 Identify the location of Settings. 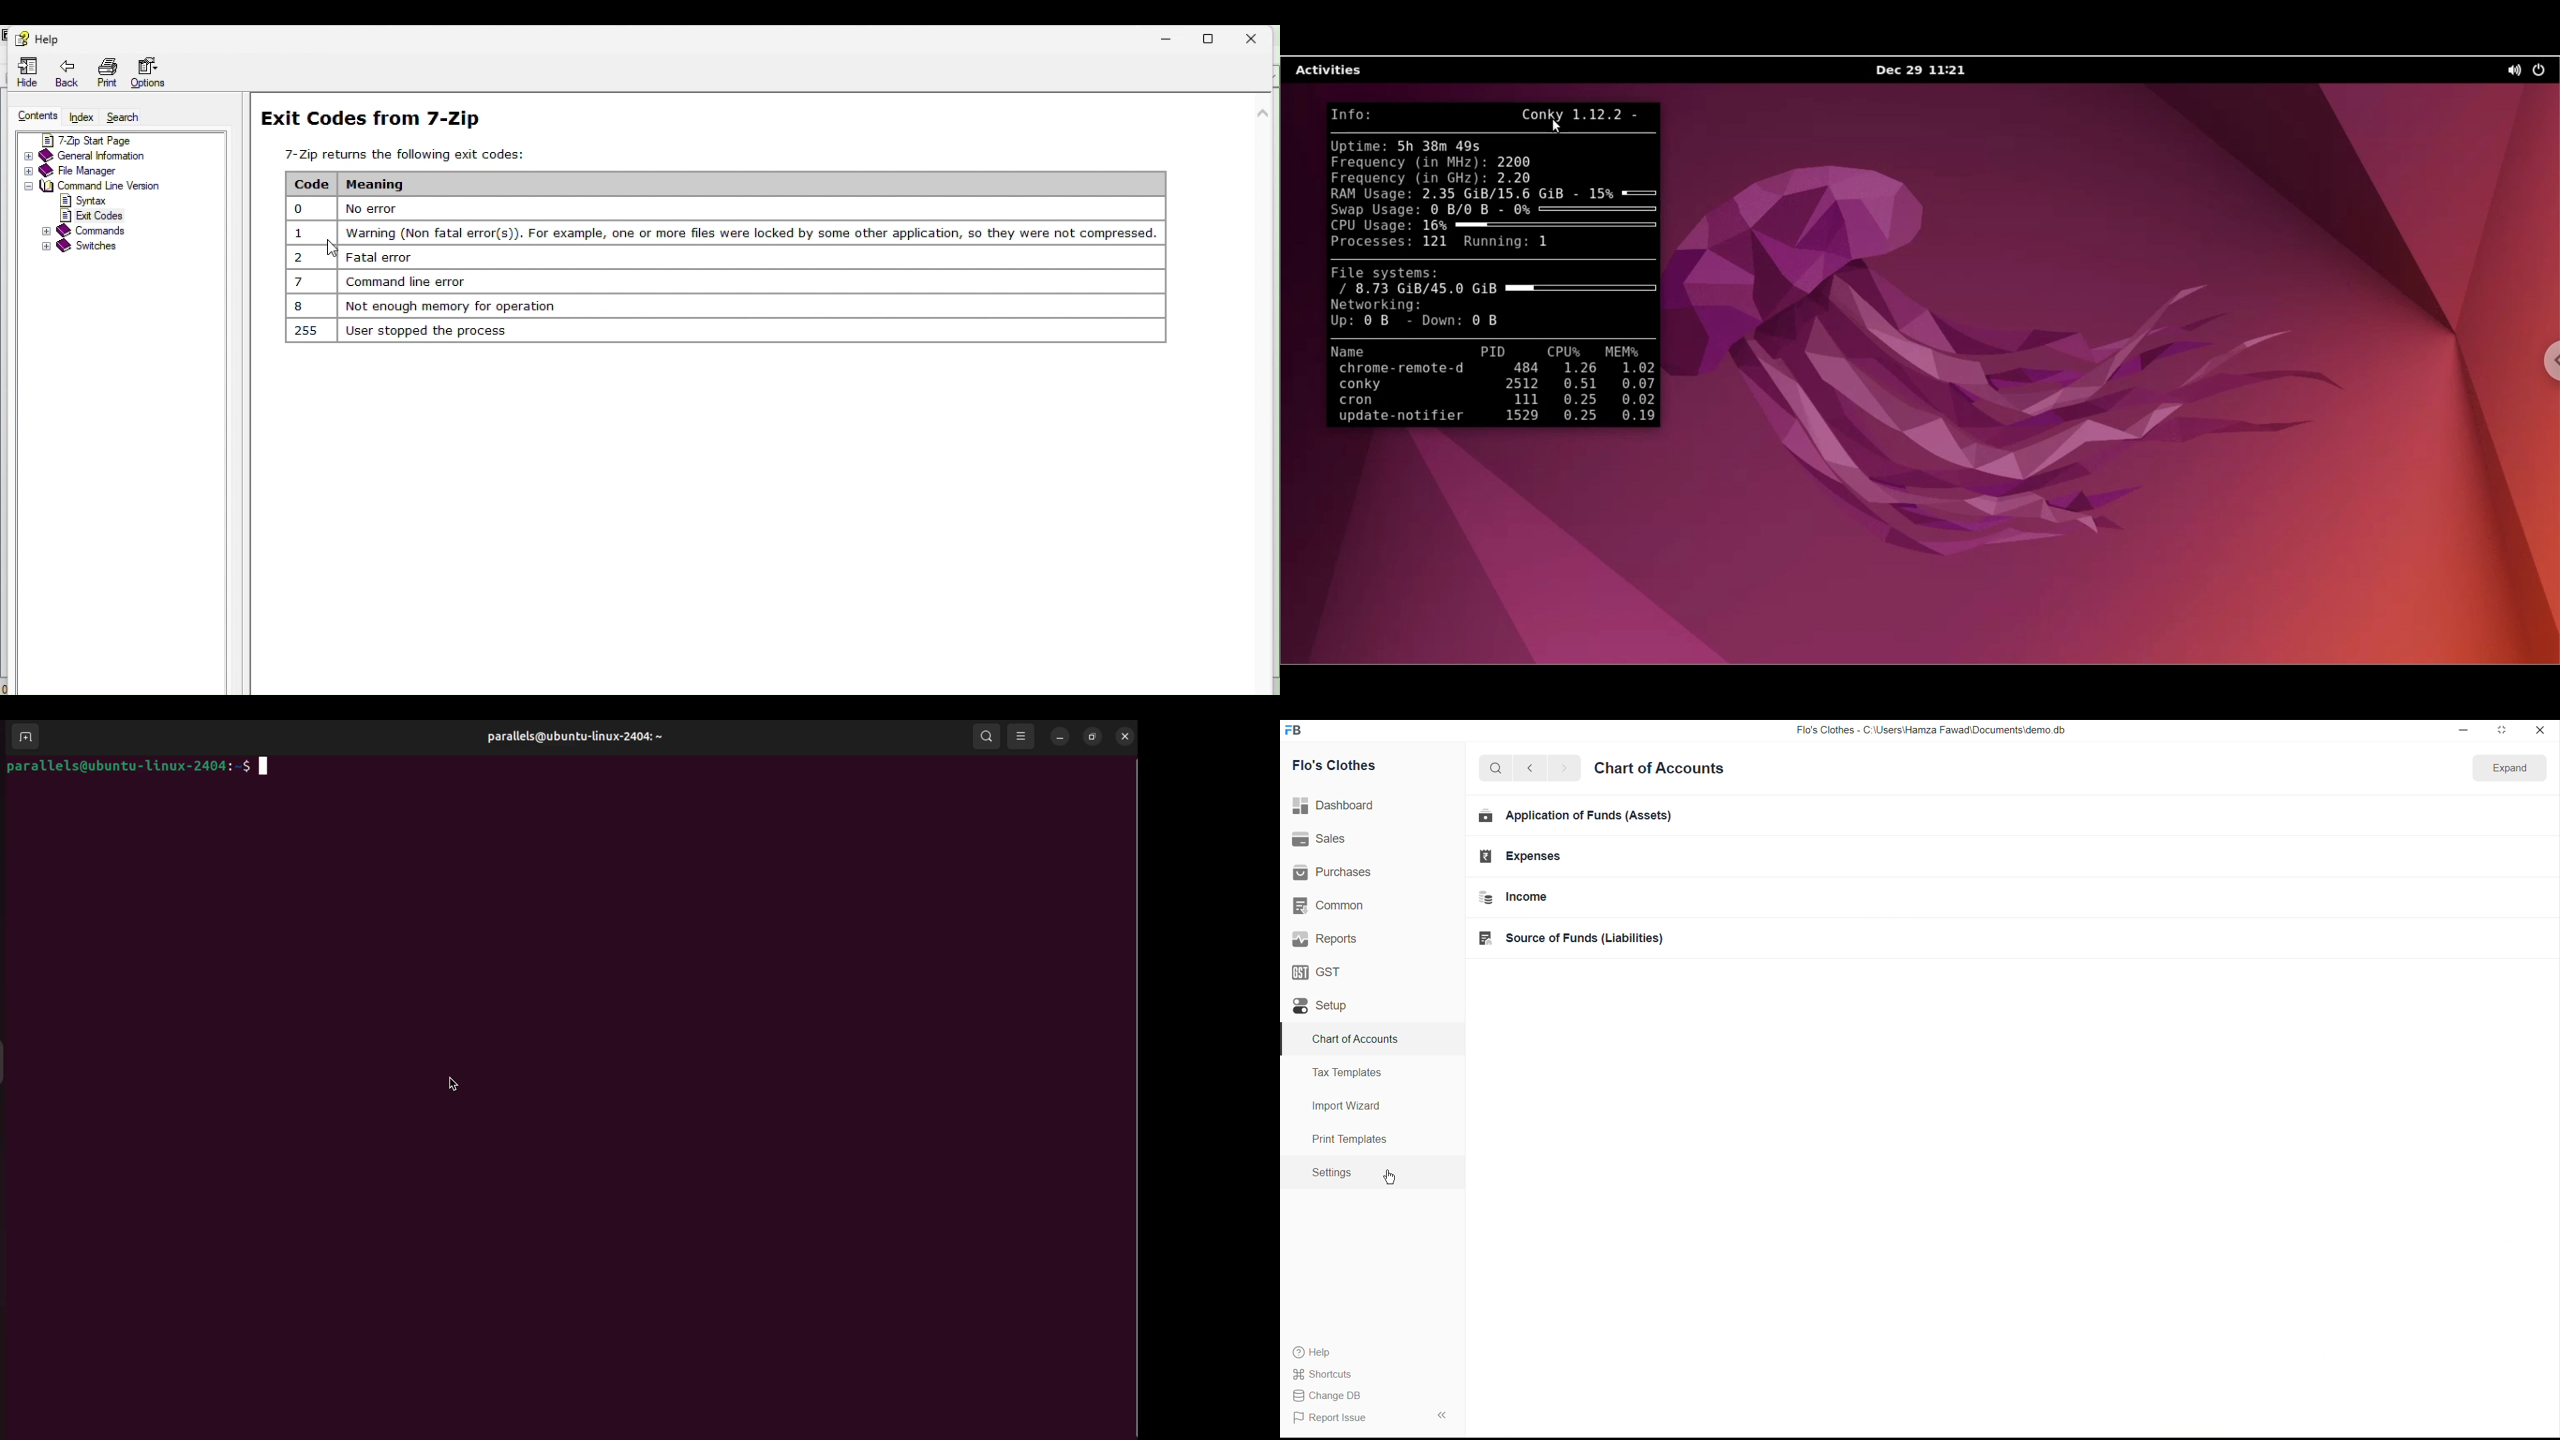
(1331, 1173).